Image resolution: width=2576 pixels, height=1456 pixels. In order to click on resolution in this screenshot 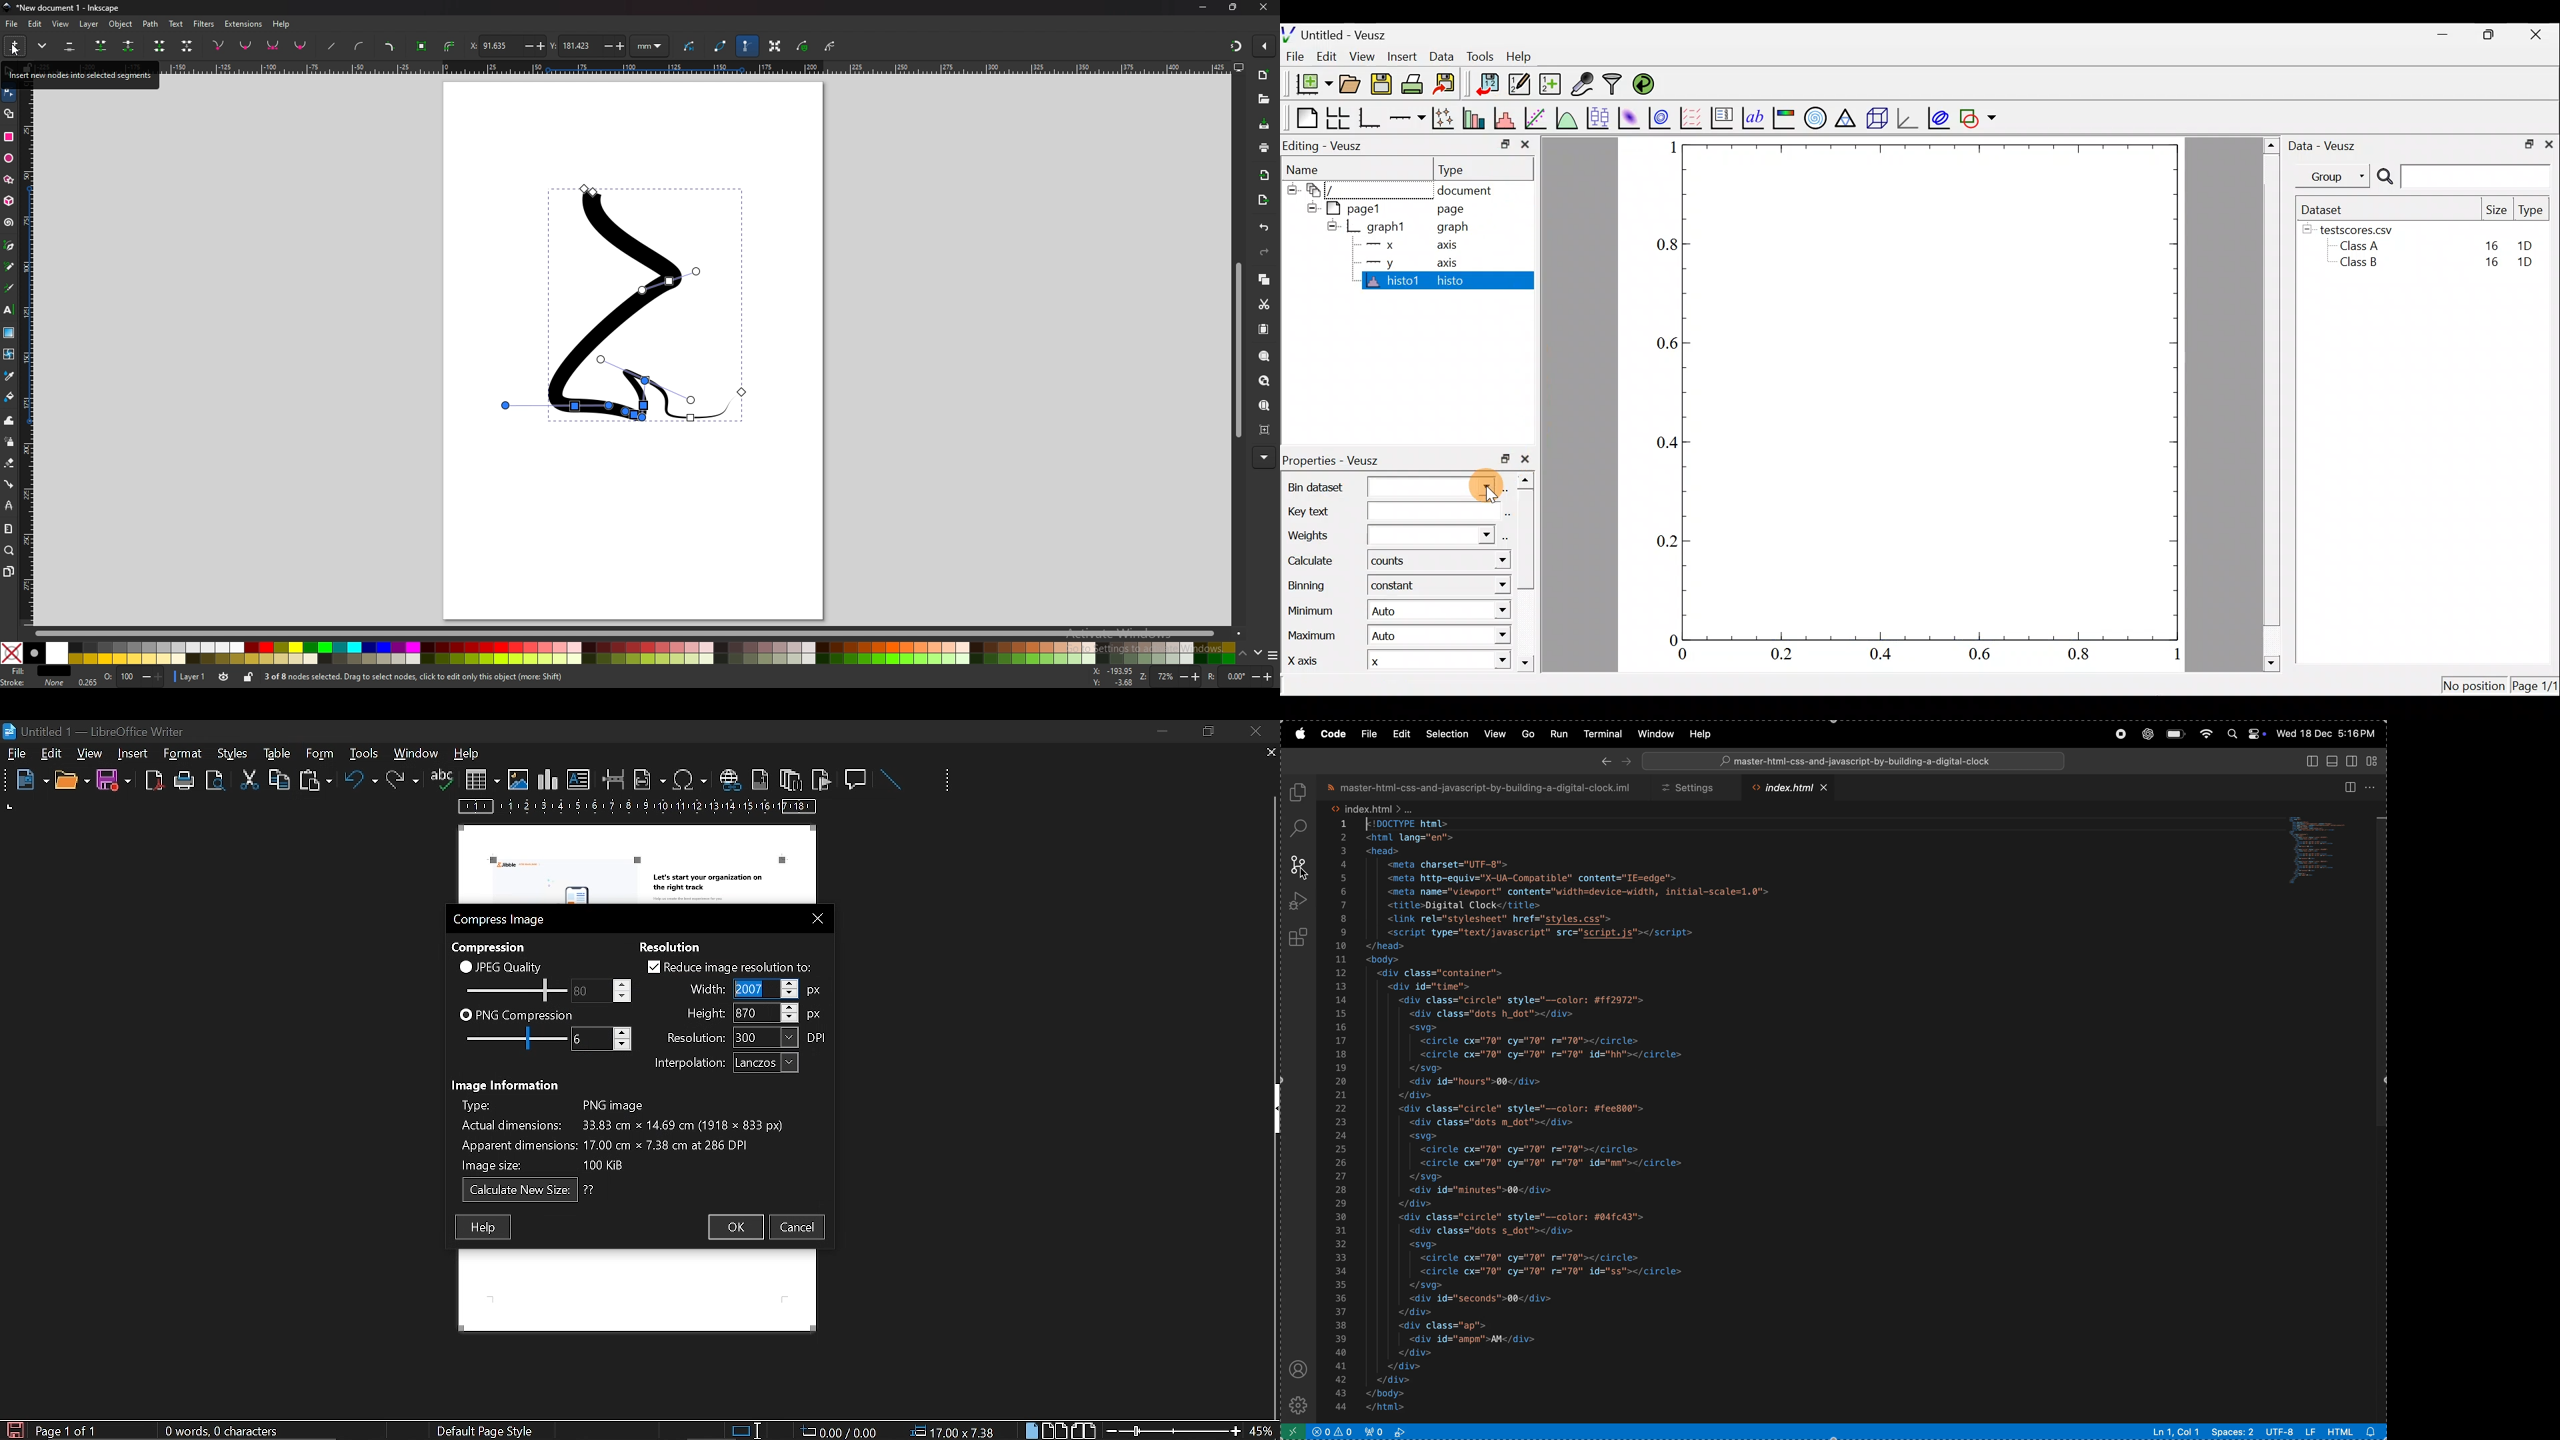, I will do `click(747, 1037)`.